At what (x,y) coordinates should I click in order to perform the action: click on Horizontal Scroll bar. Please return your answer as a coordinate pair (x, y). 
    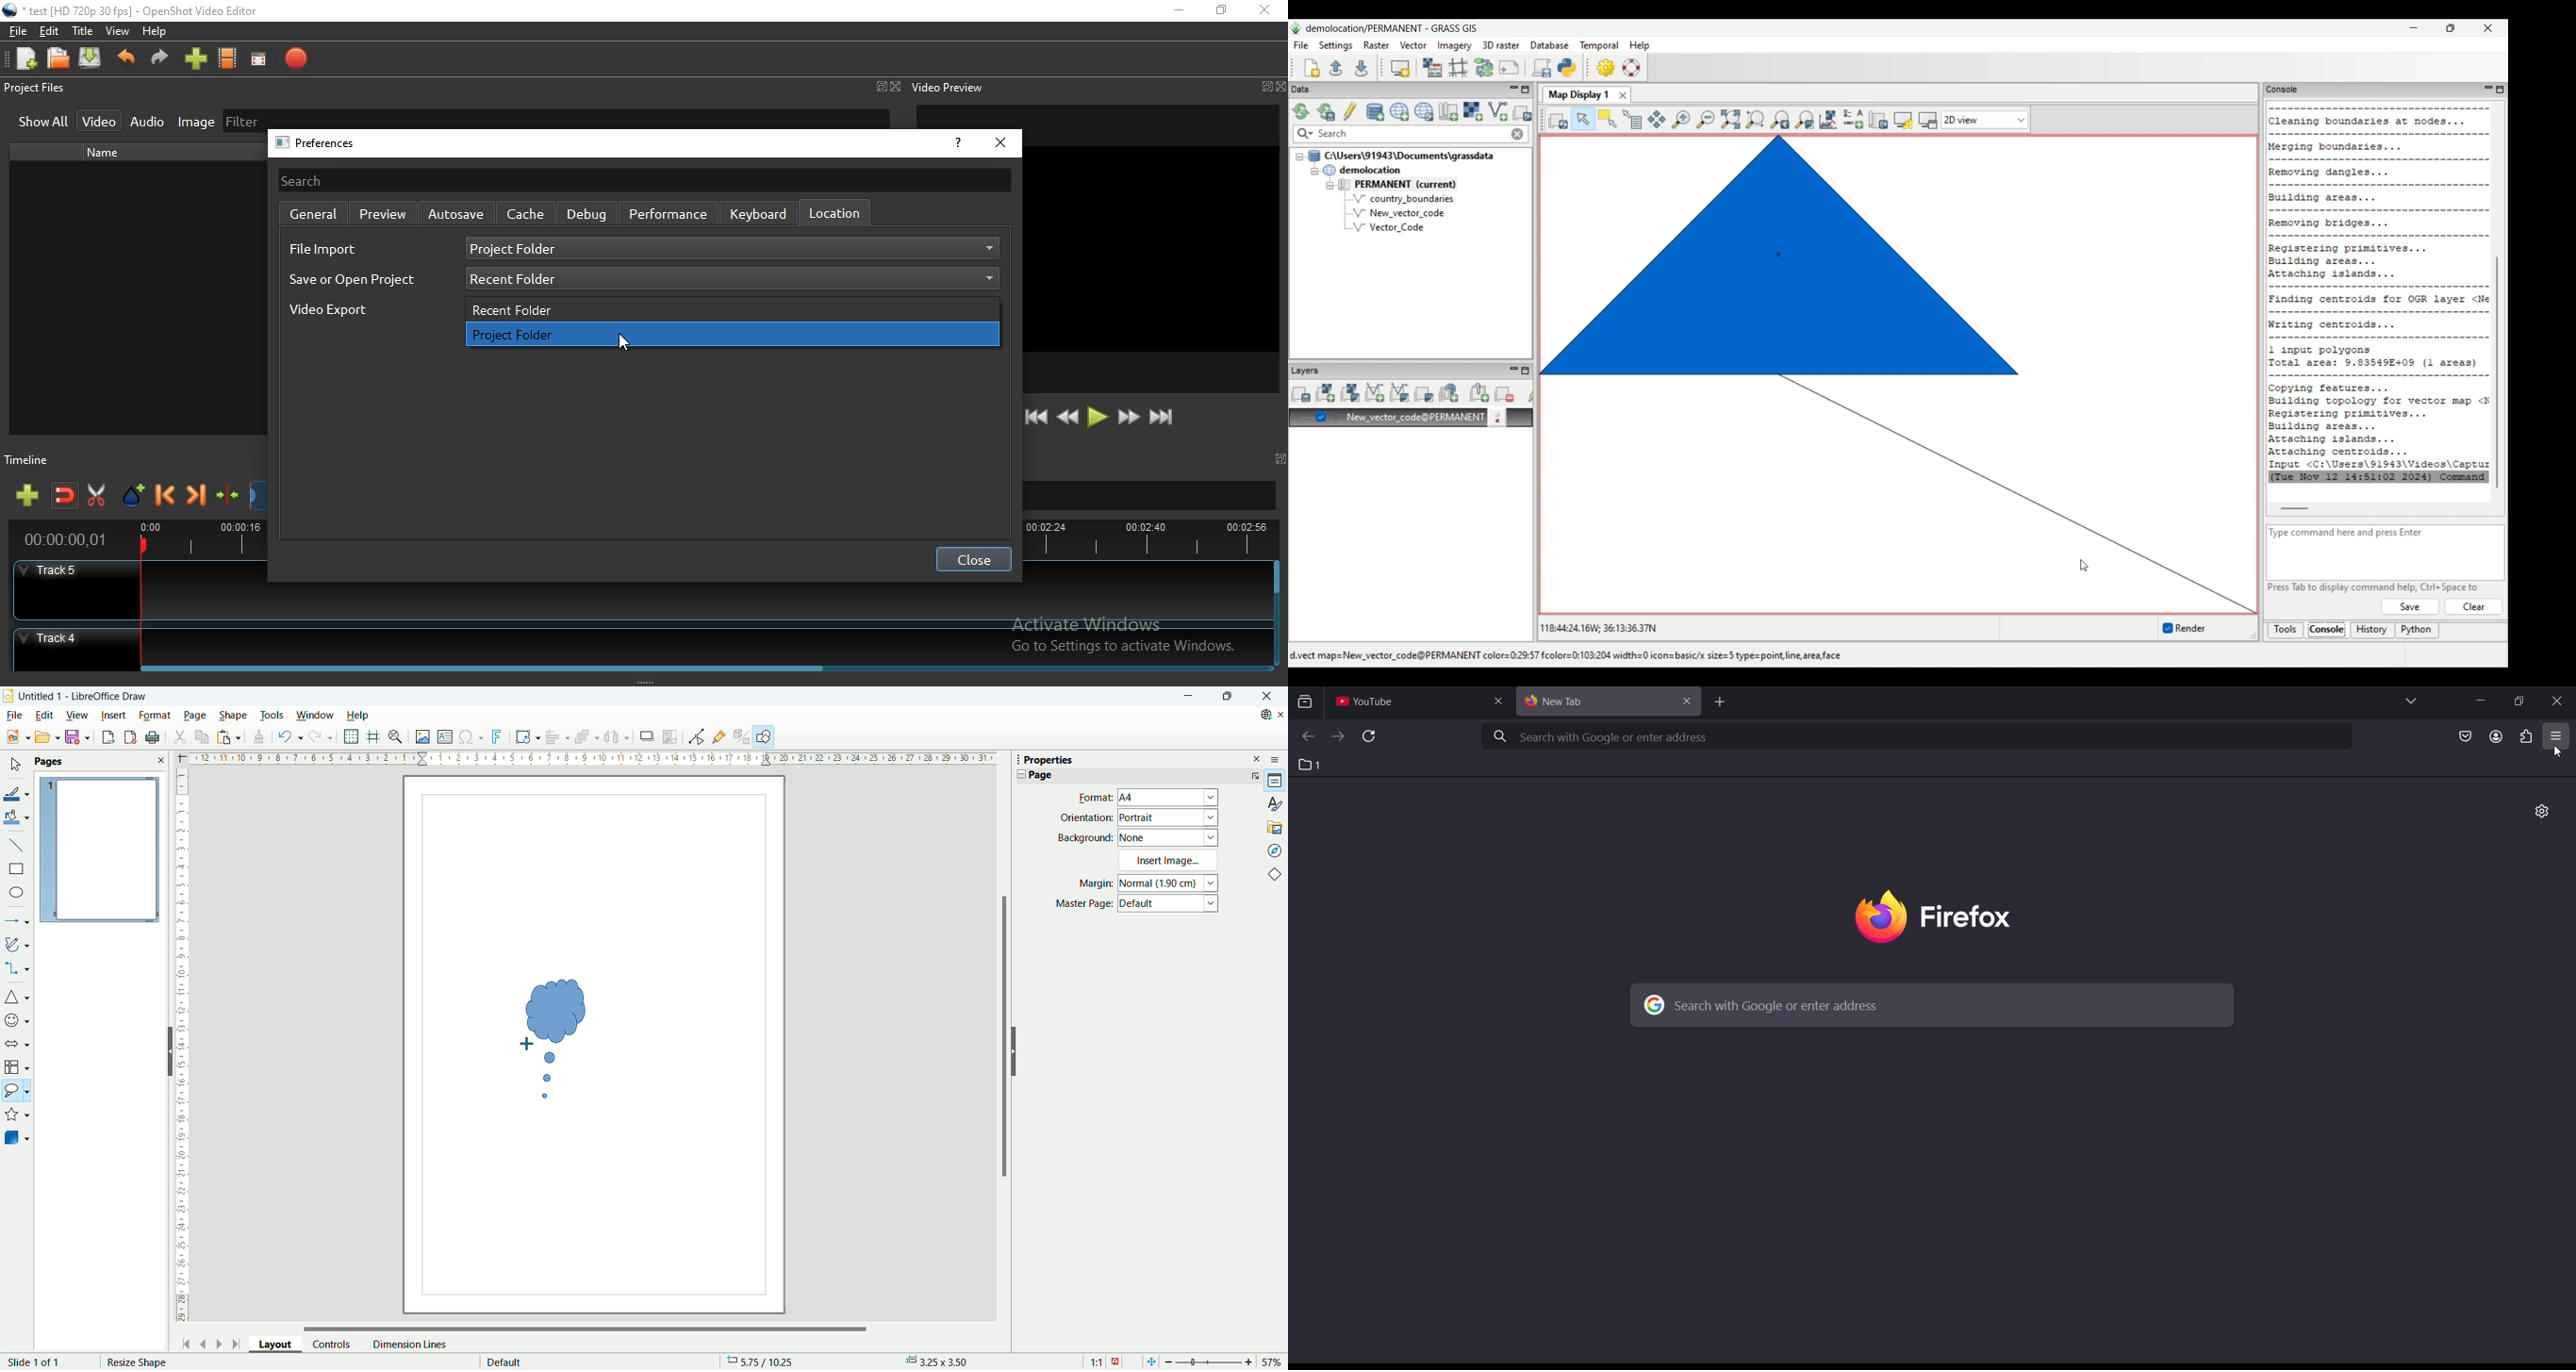
    Looking at the image, I should click on (705, 666).